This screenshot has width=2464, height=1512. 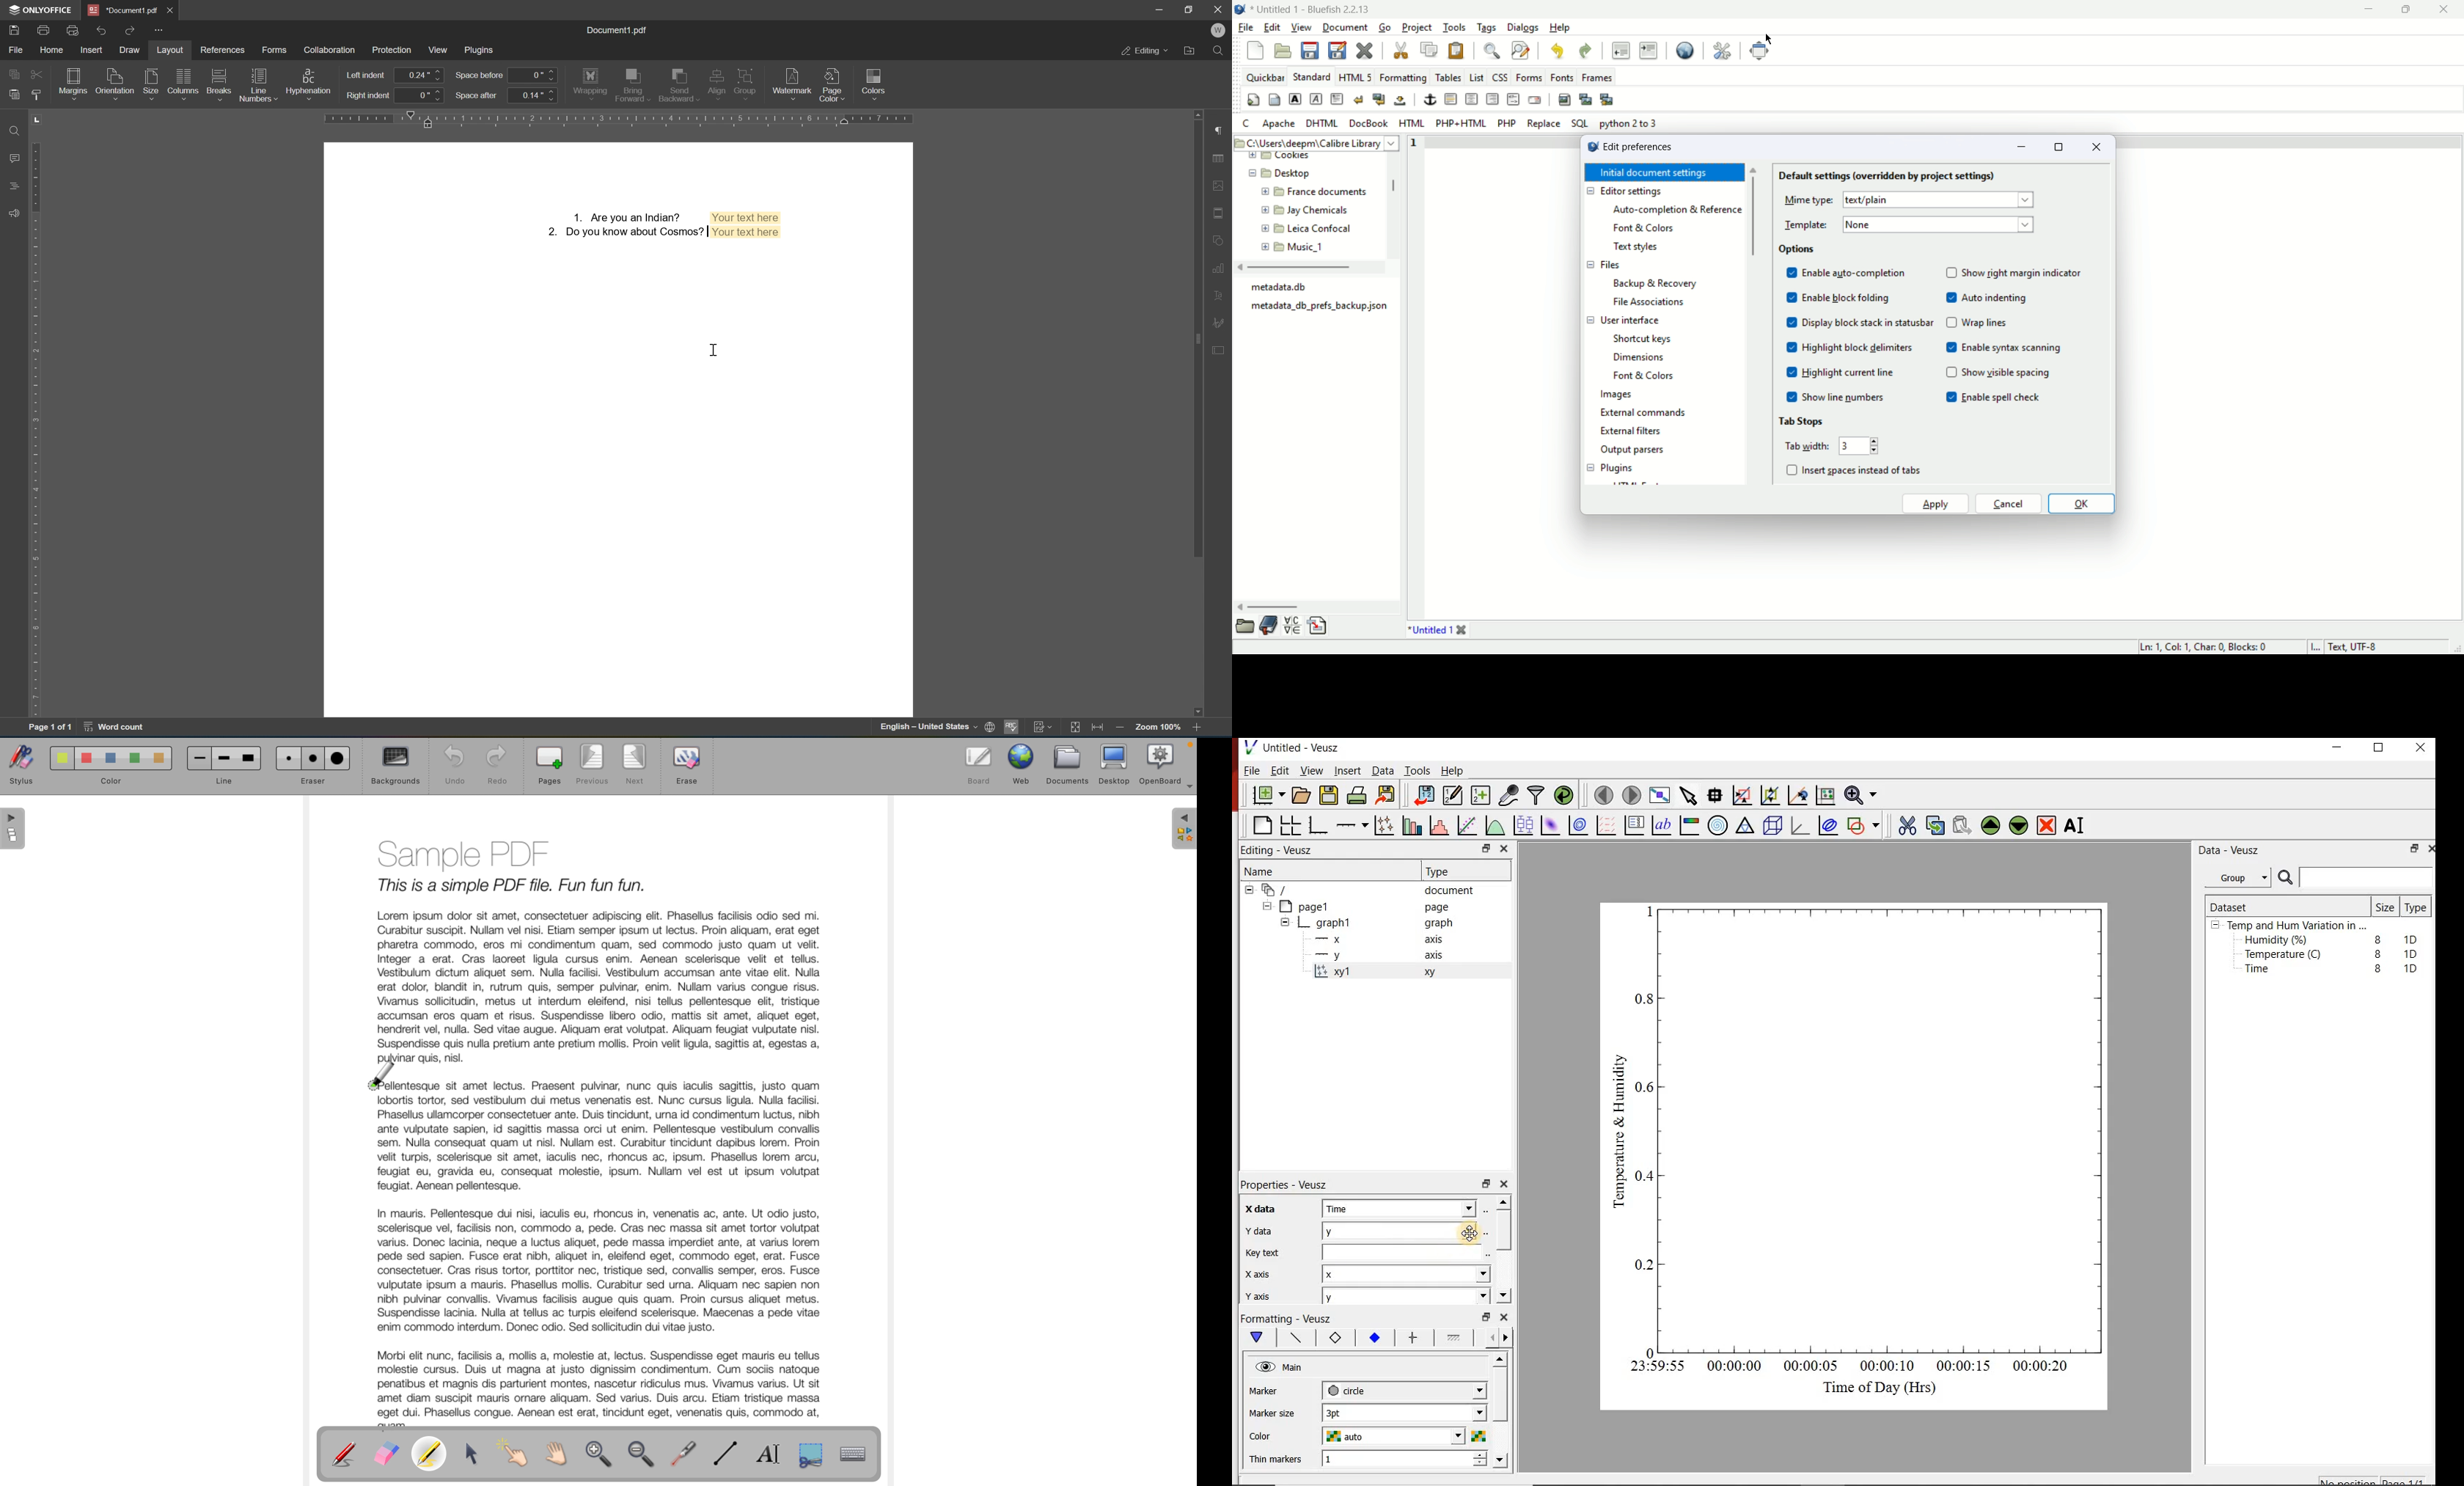 I want to click on close, so click(x=2095, y=146).